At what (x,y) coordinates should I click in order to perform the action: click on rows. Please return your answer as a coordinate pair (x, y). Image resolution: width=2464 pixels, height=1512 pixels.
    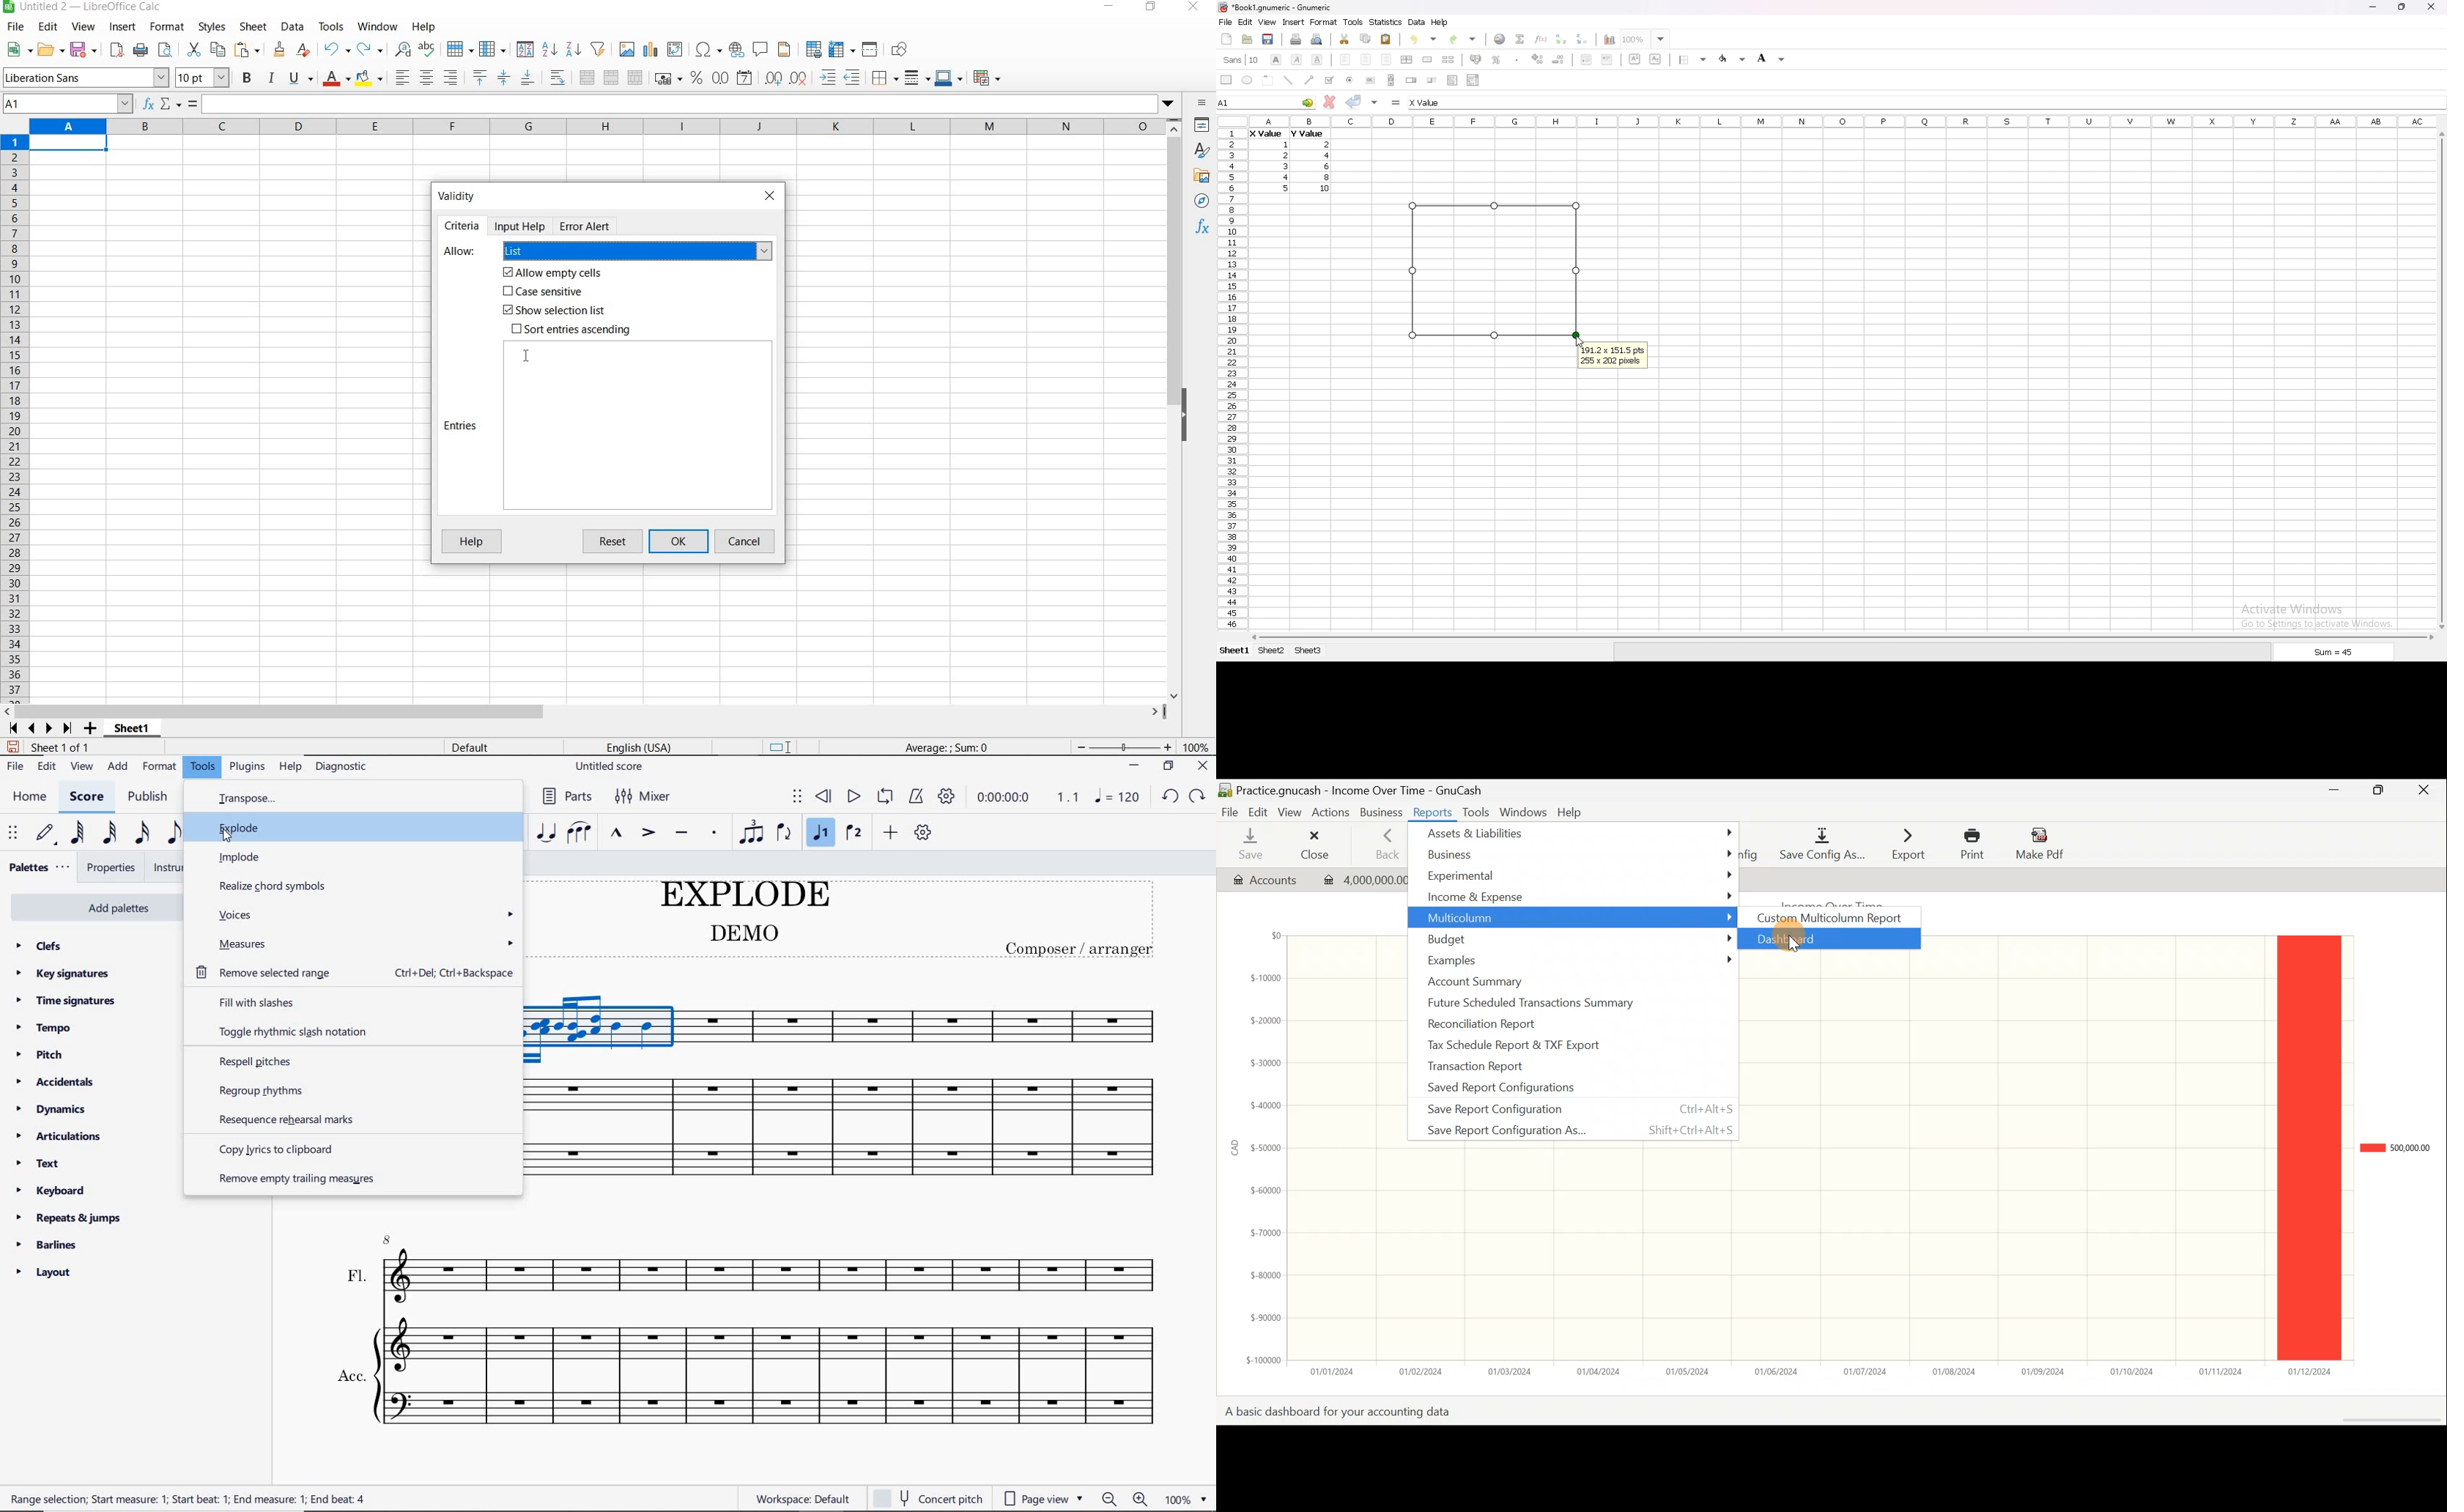
    Looking at the image, I should click on (1230, 377).